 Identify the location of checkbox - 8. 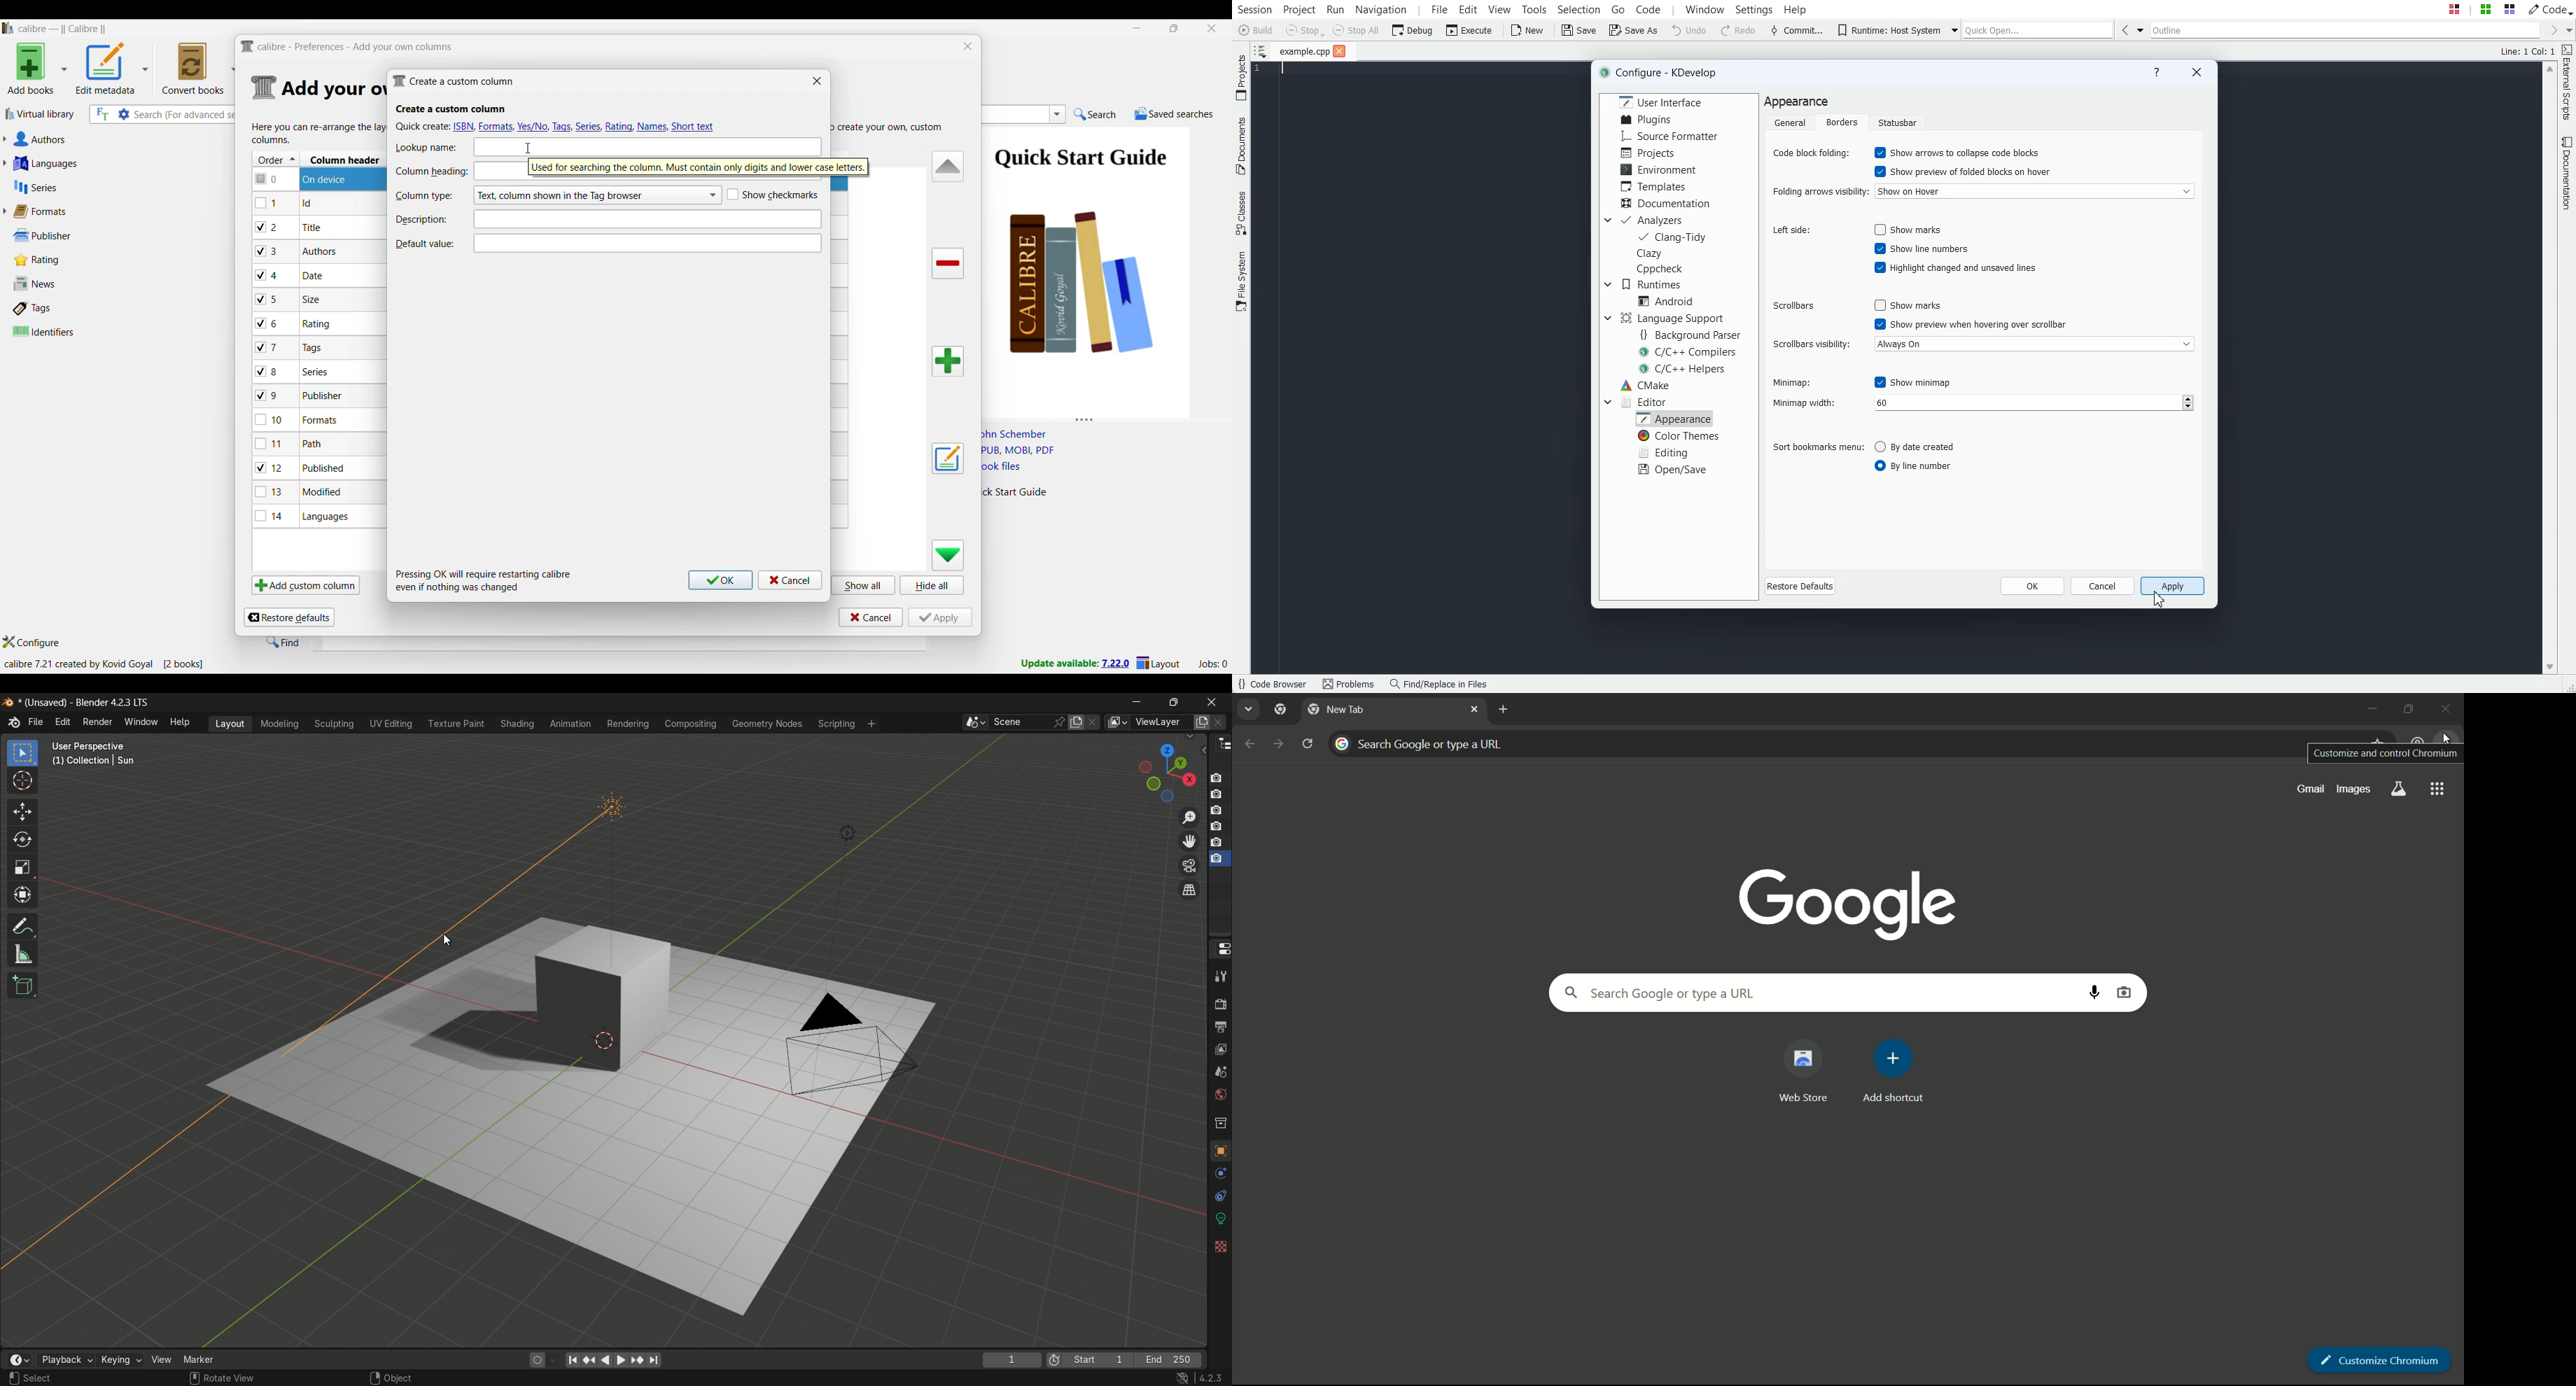
(268, 370).